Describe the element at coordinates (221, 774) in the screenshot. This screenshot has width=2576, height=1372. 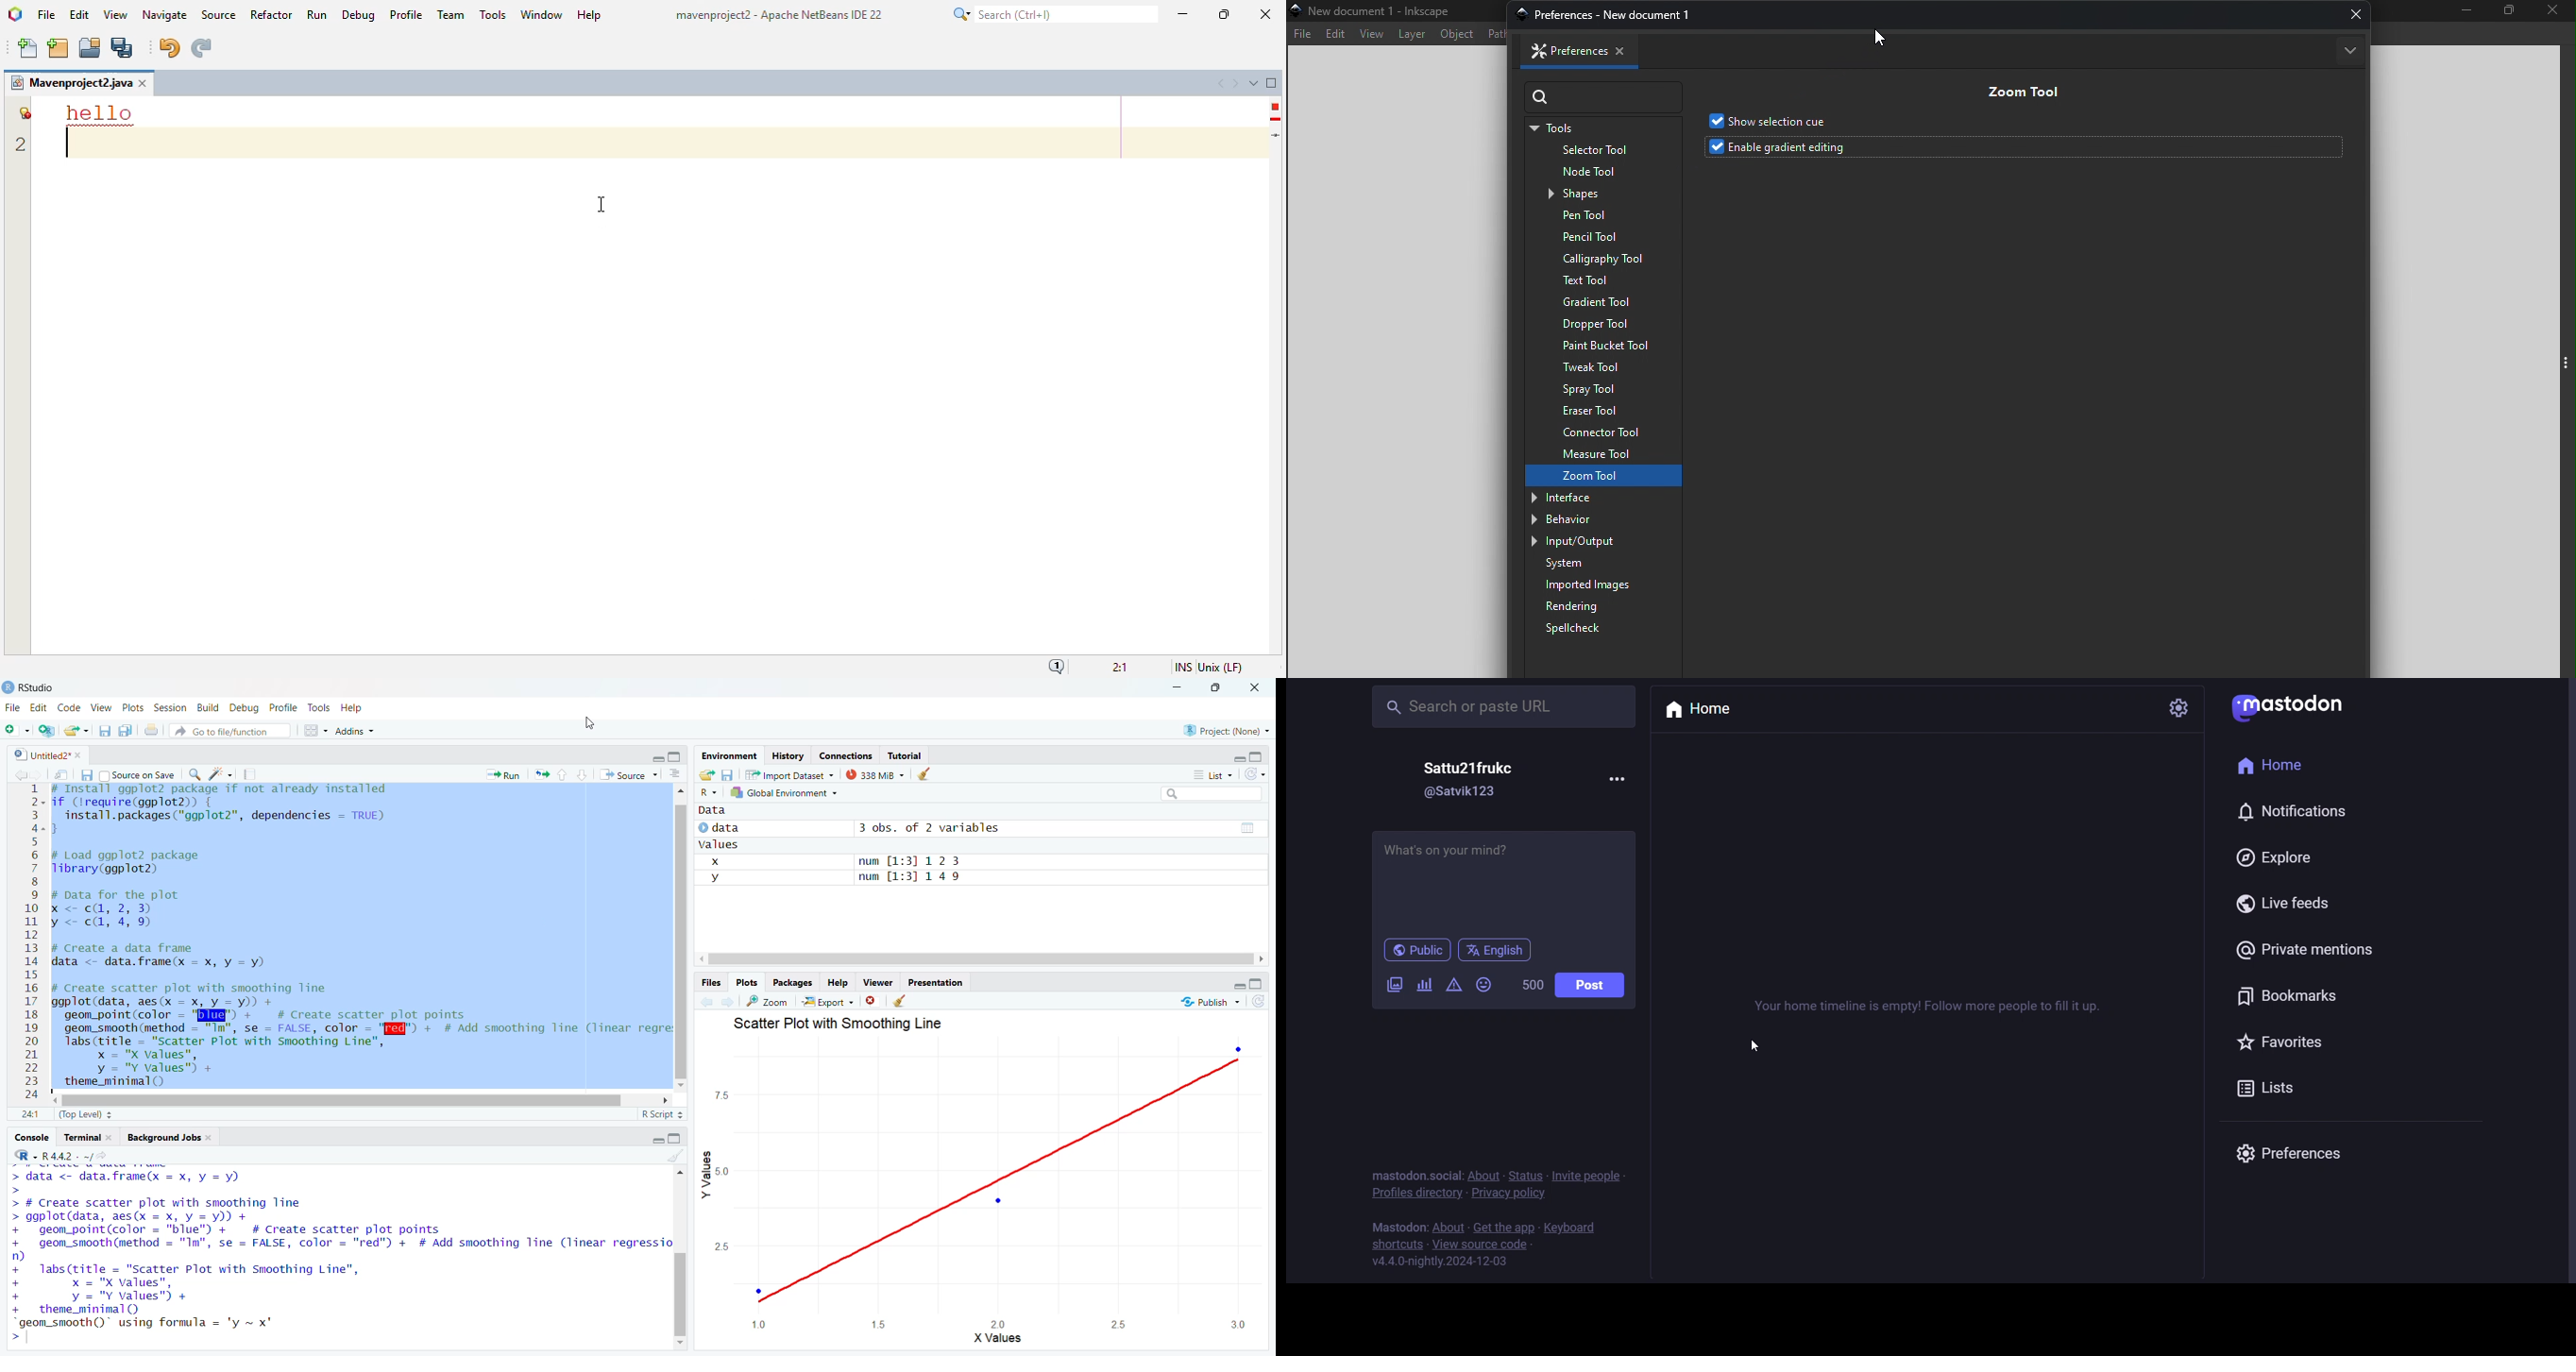
I see `code tools` at that location.